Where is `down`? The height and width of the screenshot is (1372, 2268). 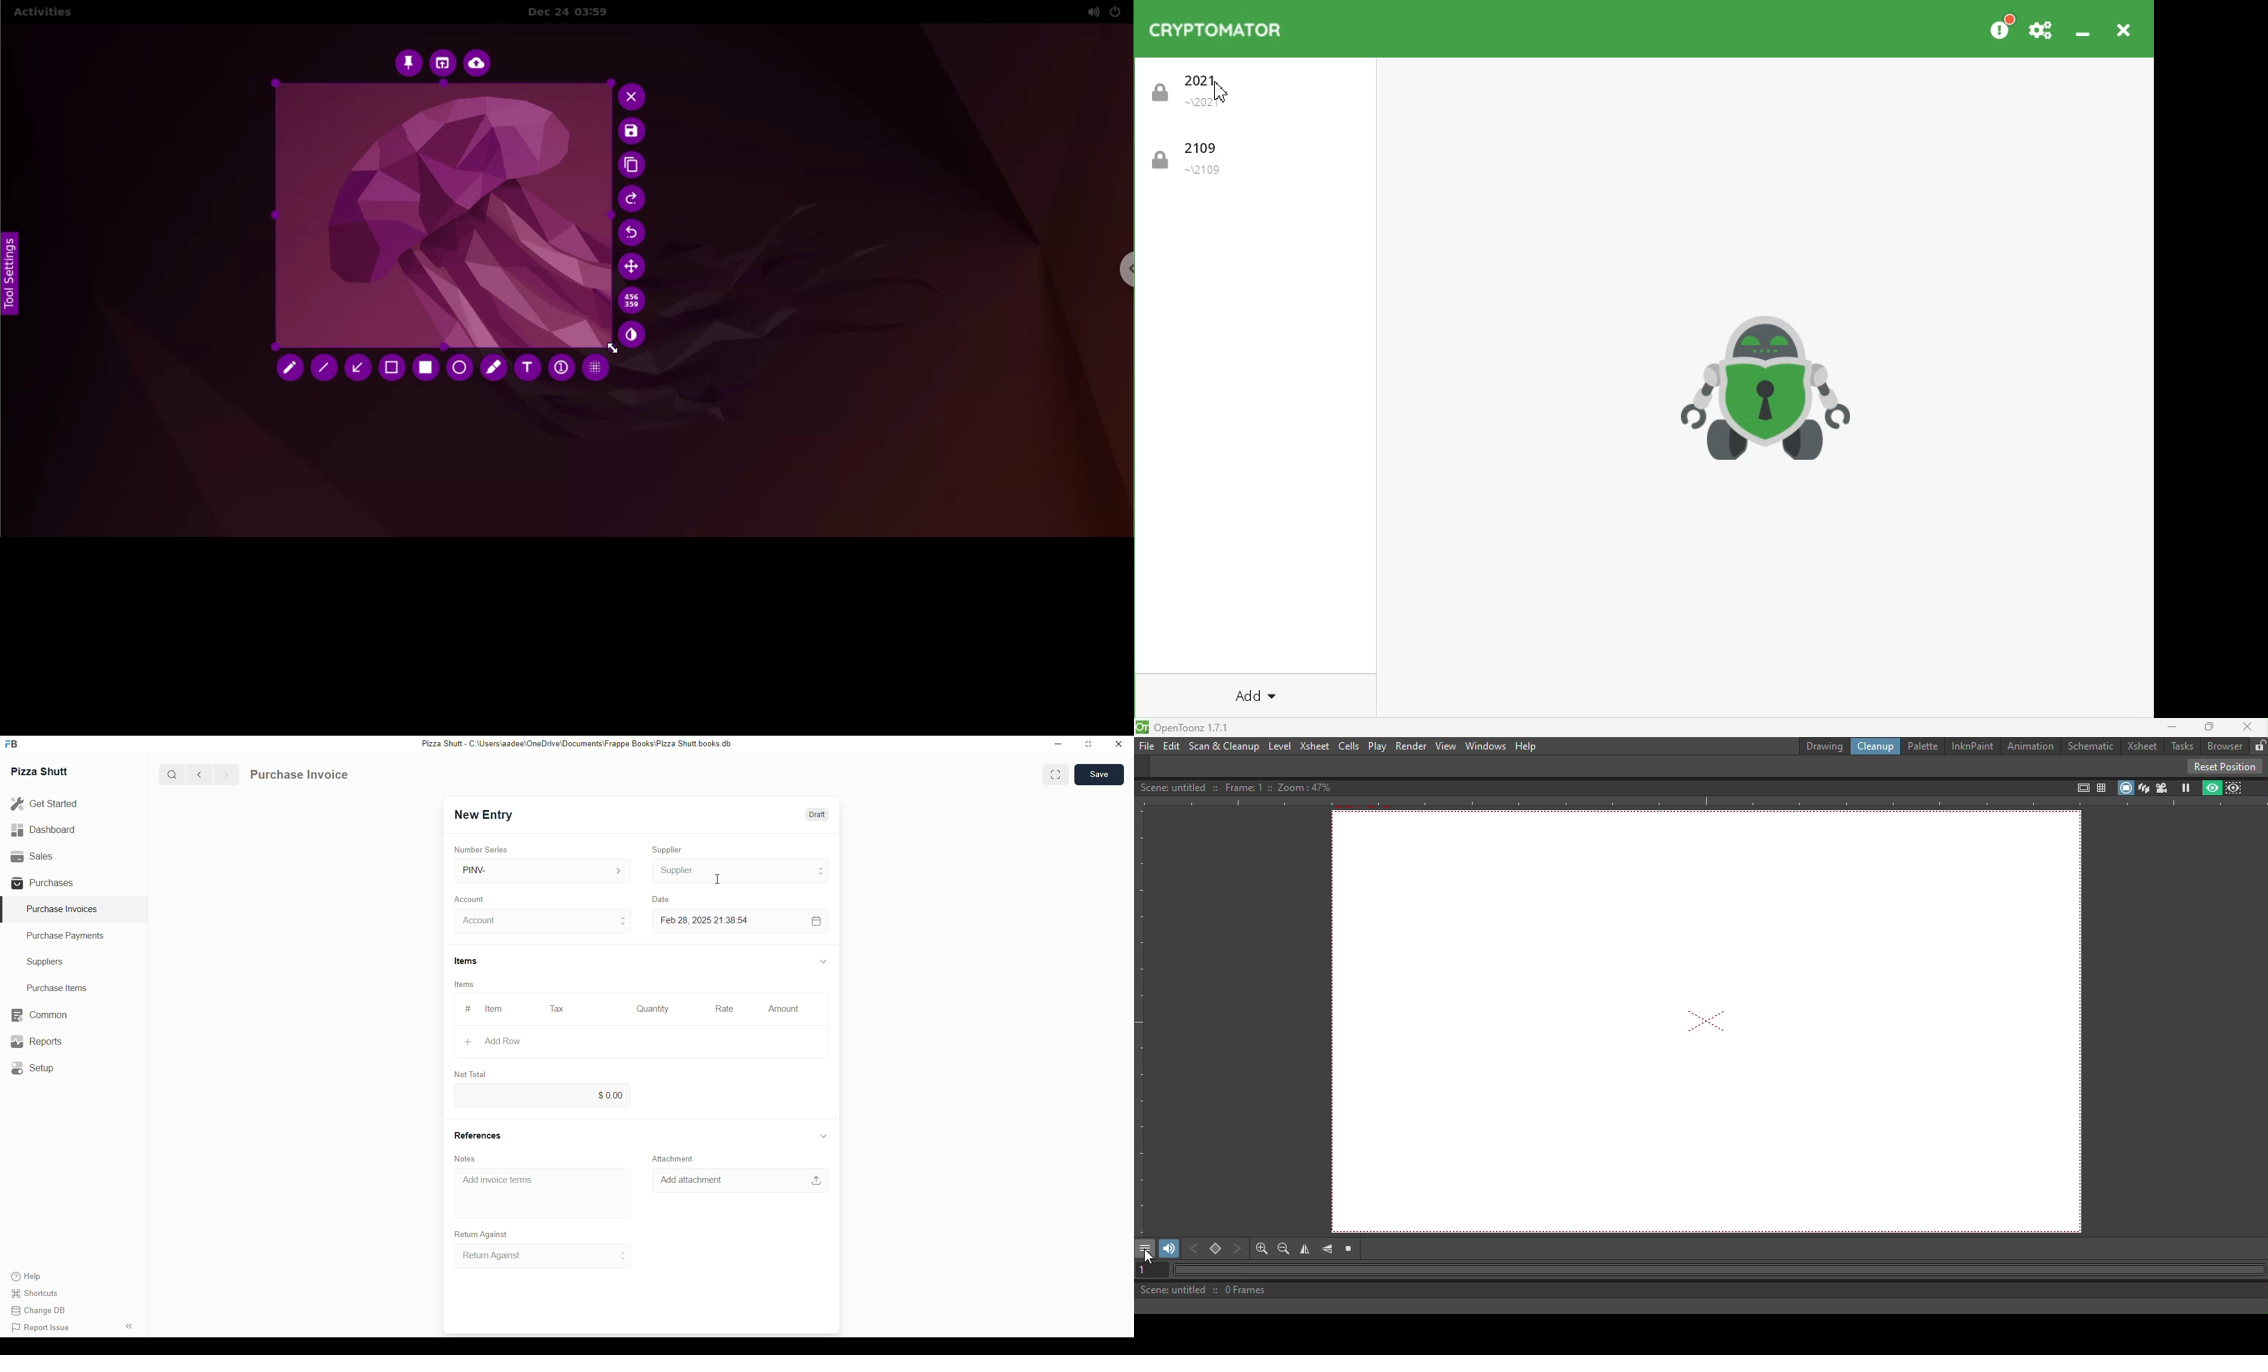 down is located at coordinates (822, 1137).